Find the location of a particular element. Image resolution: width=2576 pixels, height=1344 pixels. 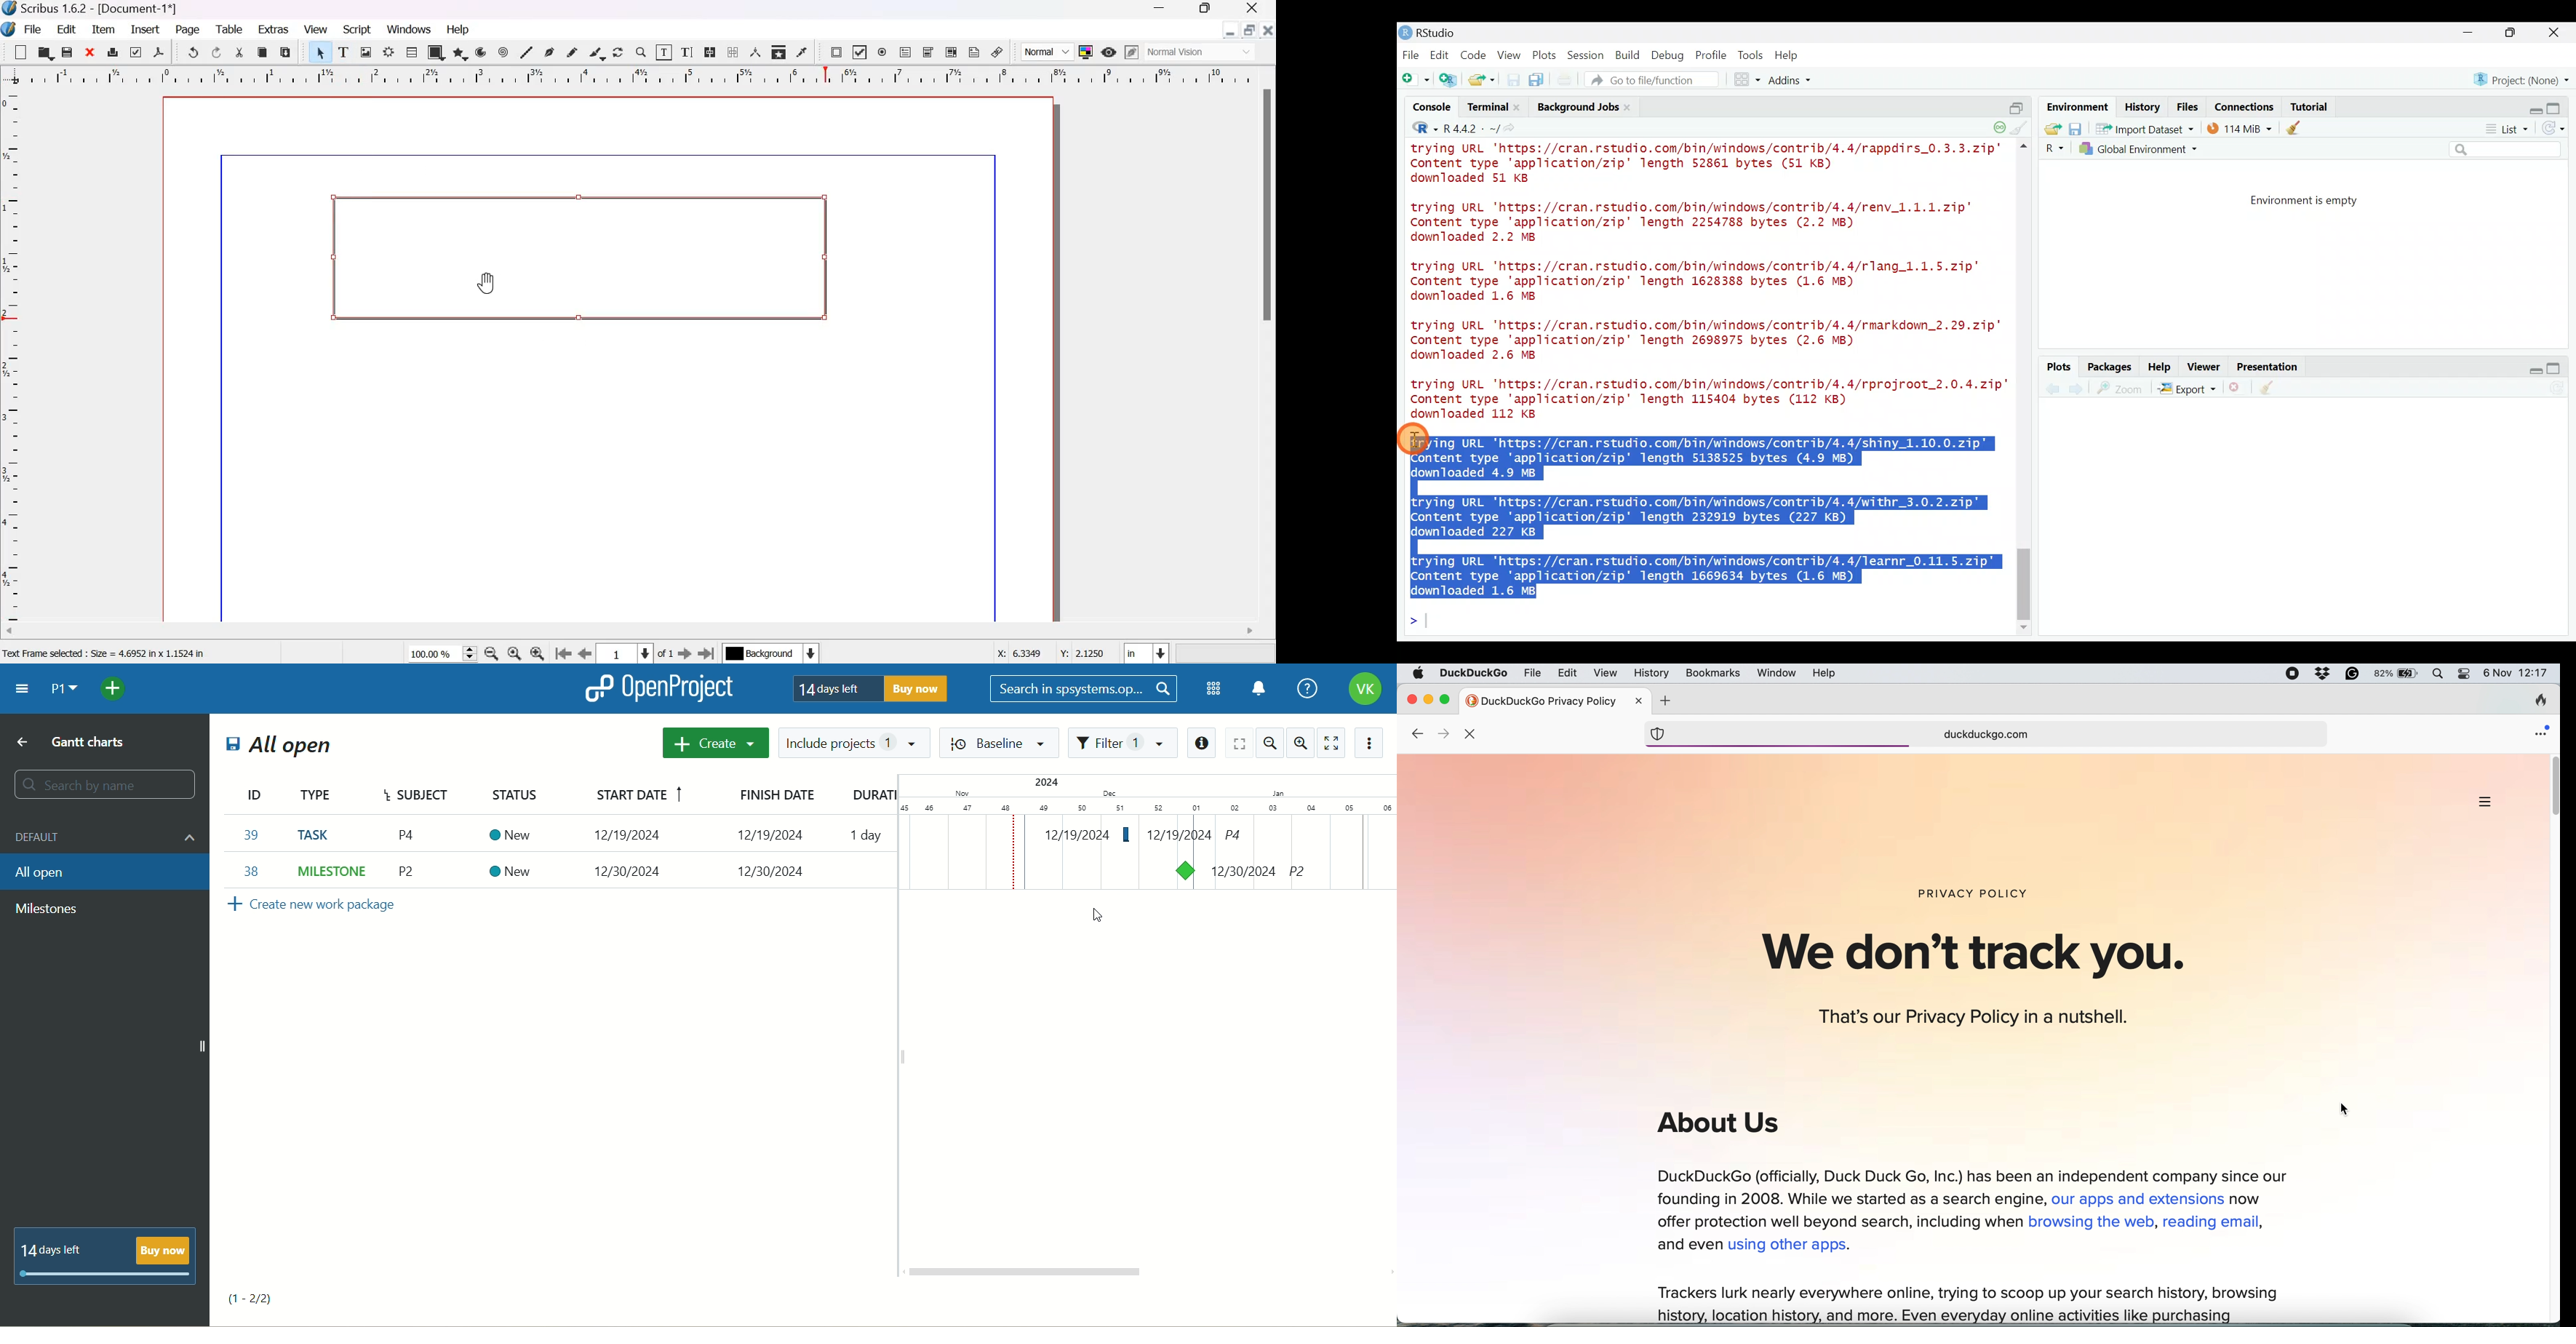

Print the current file is located at coordinates (1566, 80).